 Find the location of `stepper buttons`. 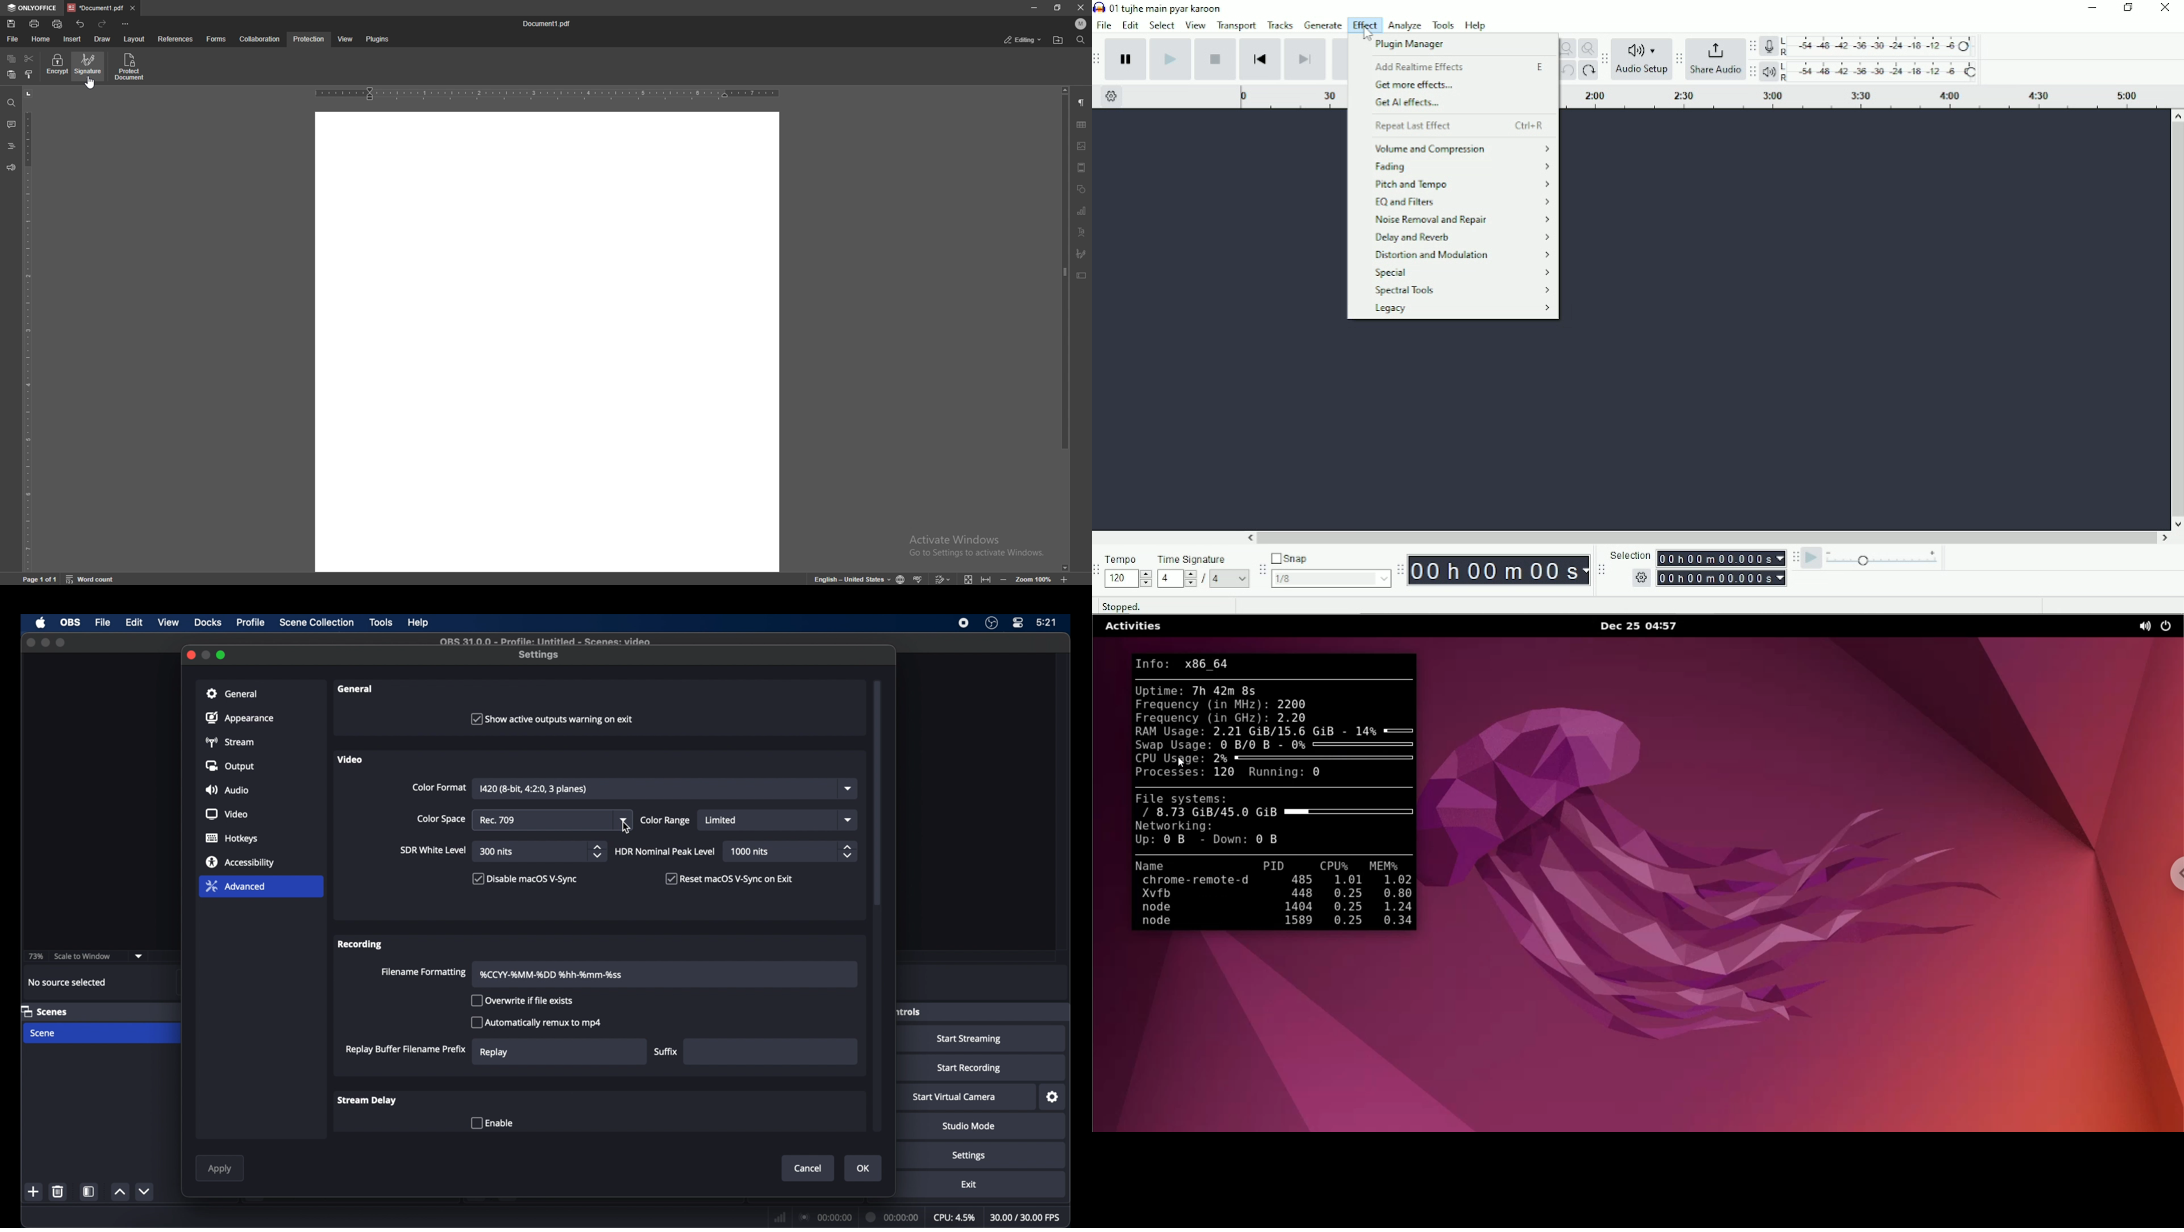

stepper buttons is located at coordinates (598, 851).